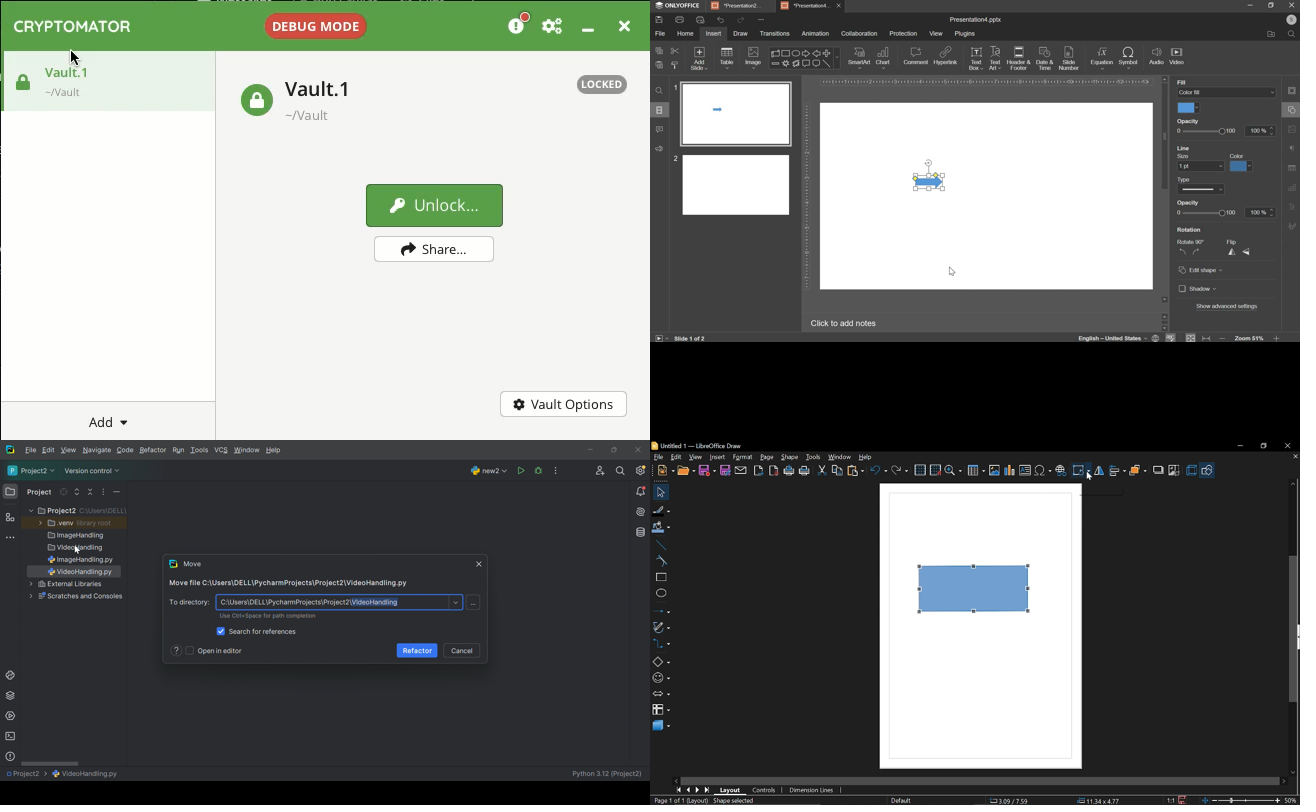  Describe the element at coordinates (696, 457) in the screenshot. I see `View` at that location.